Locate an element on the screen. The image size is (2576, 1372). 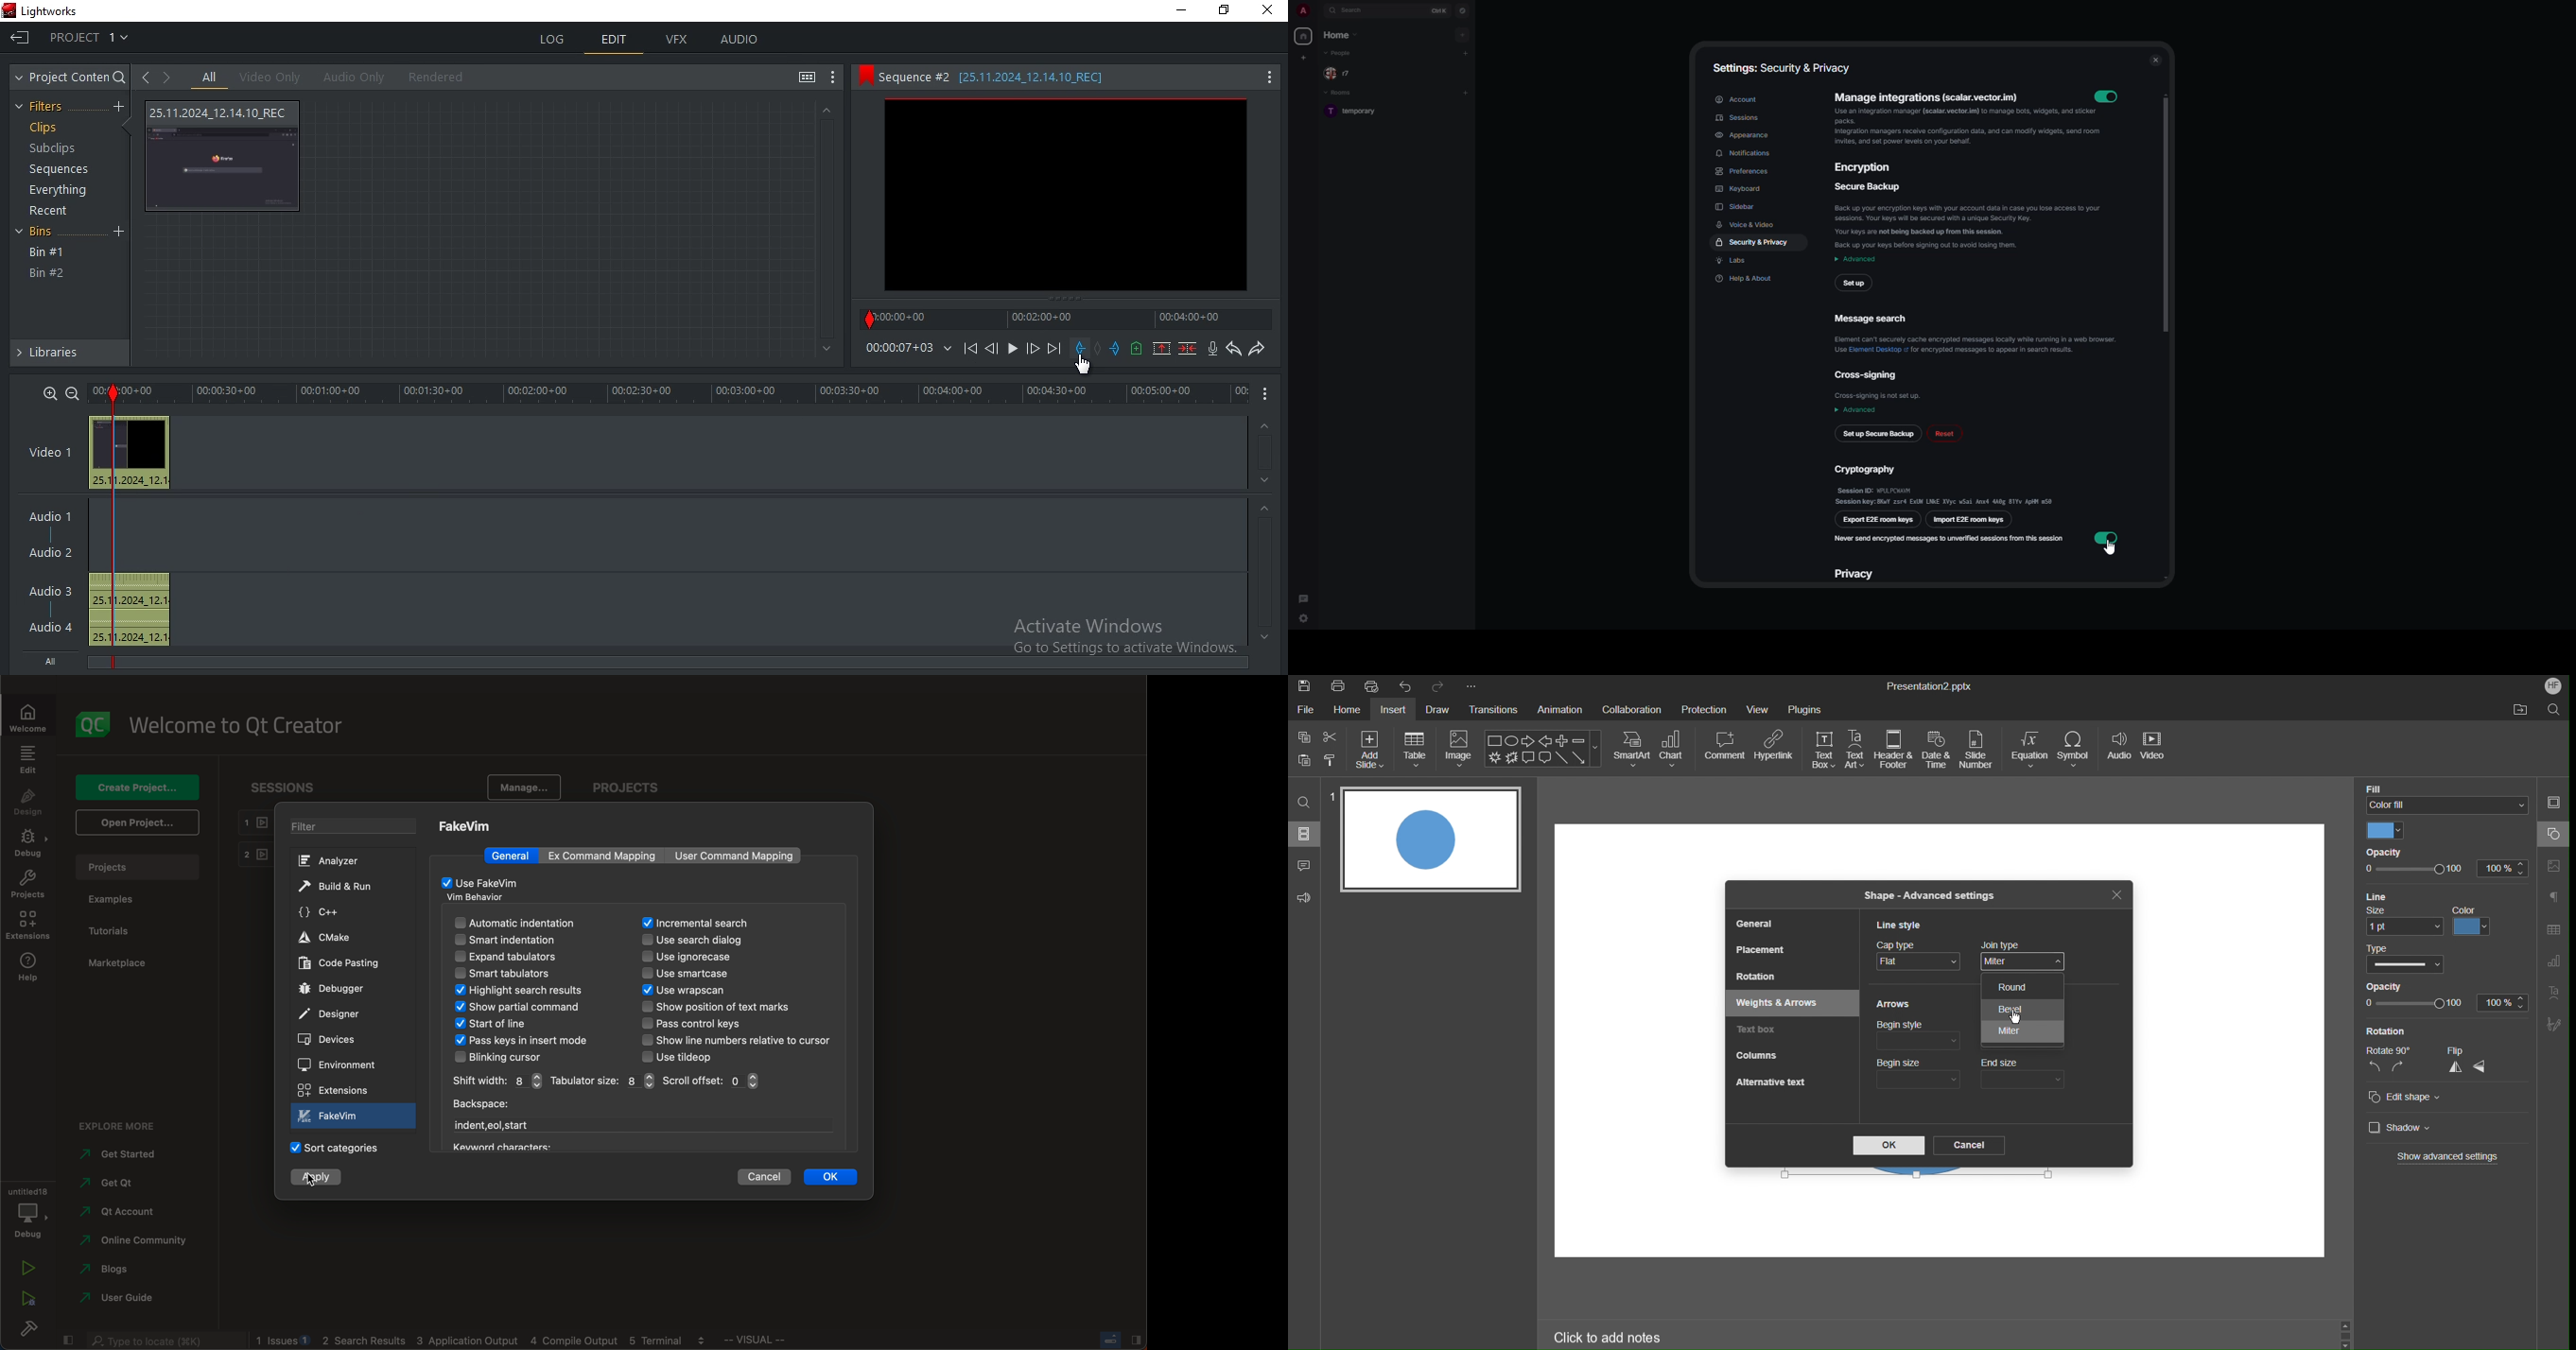
Presentation2 is located at coordinates (1928, 688).